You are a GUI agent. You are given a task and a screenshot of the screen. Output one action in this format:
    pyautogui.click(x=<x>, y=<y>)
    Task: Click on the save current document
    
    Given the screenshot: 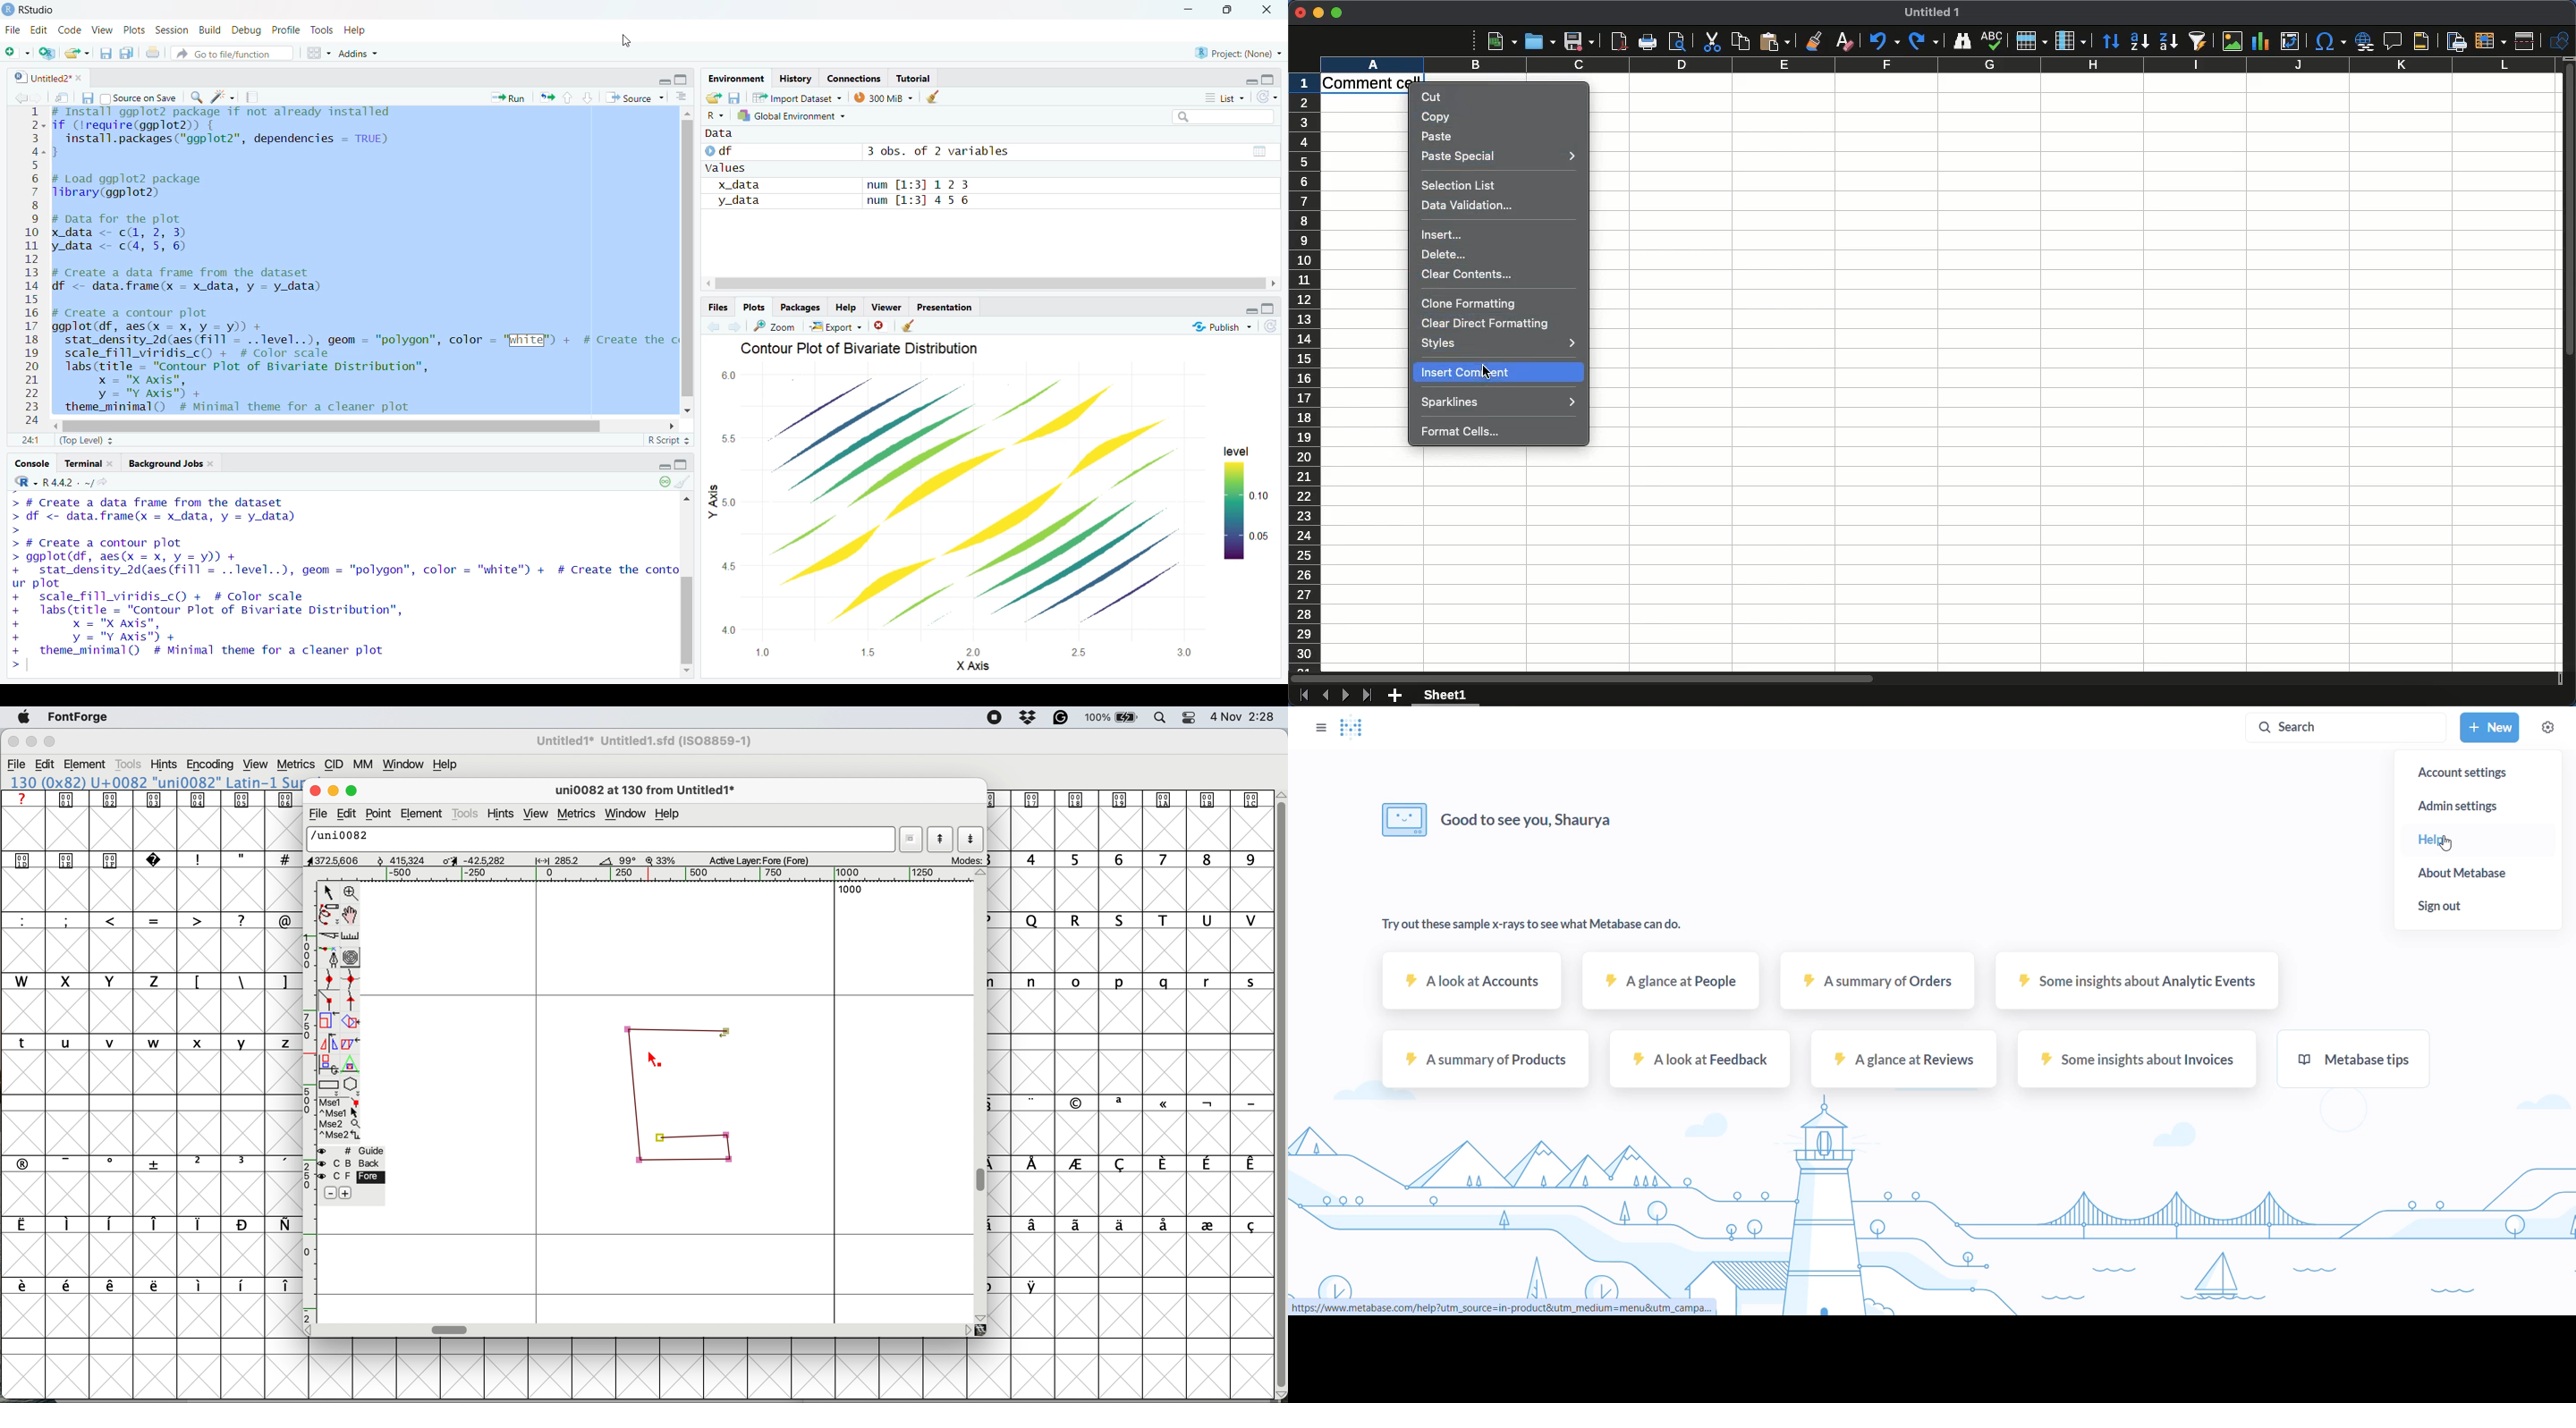 What is the action you would take?
    pyautogui.click(x=105, y=53)
    